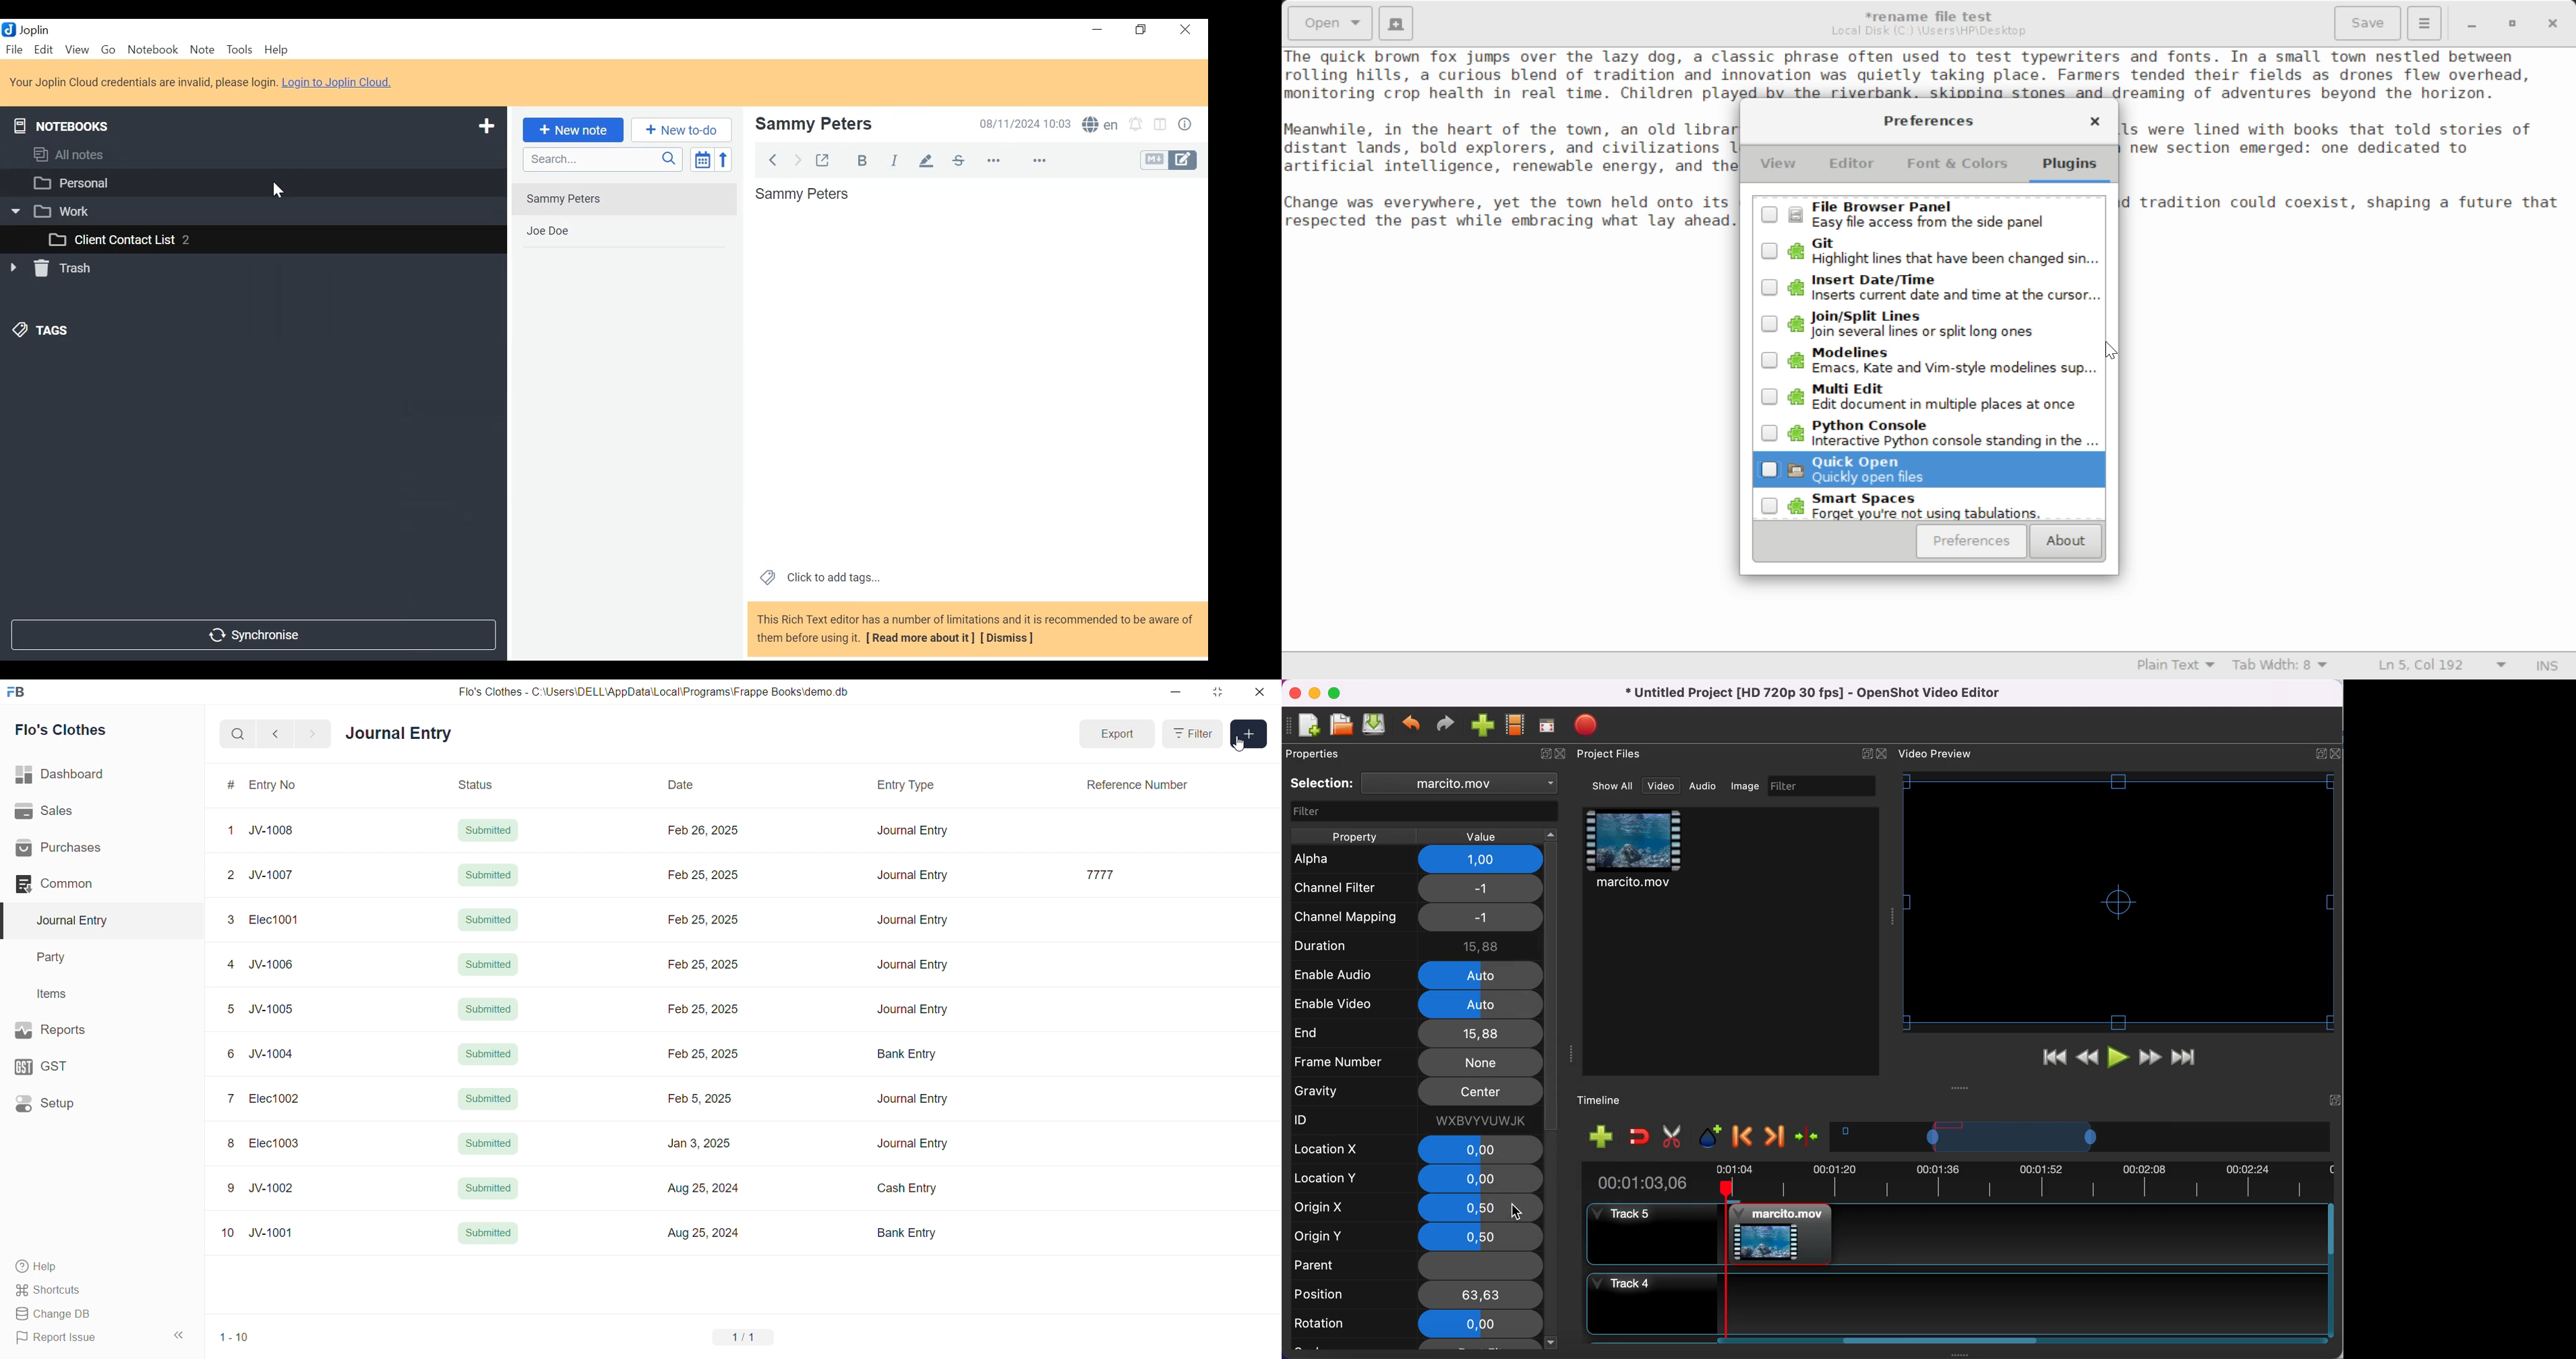 The image size is (2576, 1372). Describe the element at coordinates (1167, 160) in the screenshot. I see `Toggle Editor` at that location.